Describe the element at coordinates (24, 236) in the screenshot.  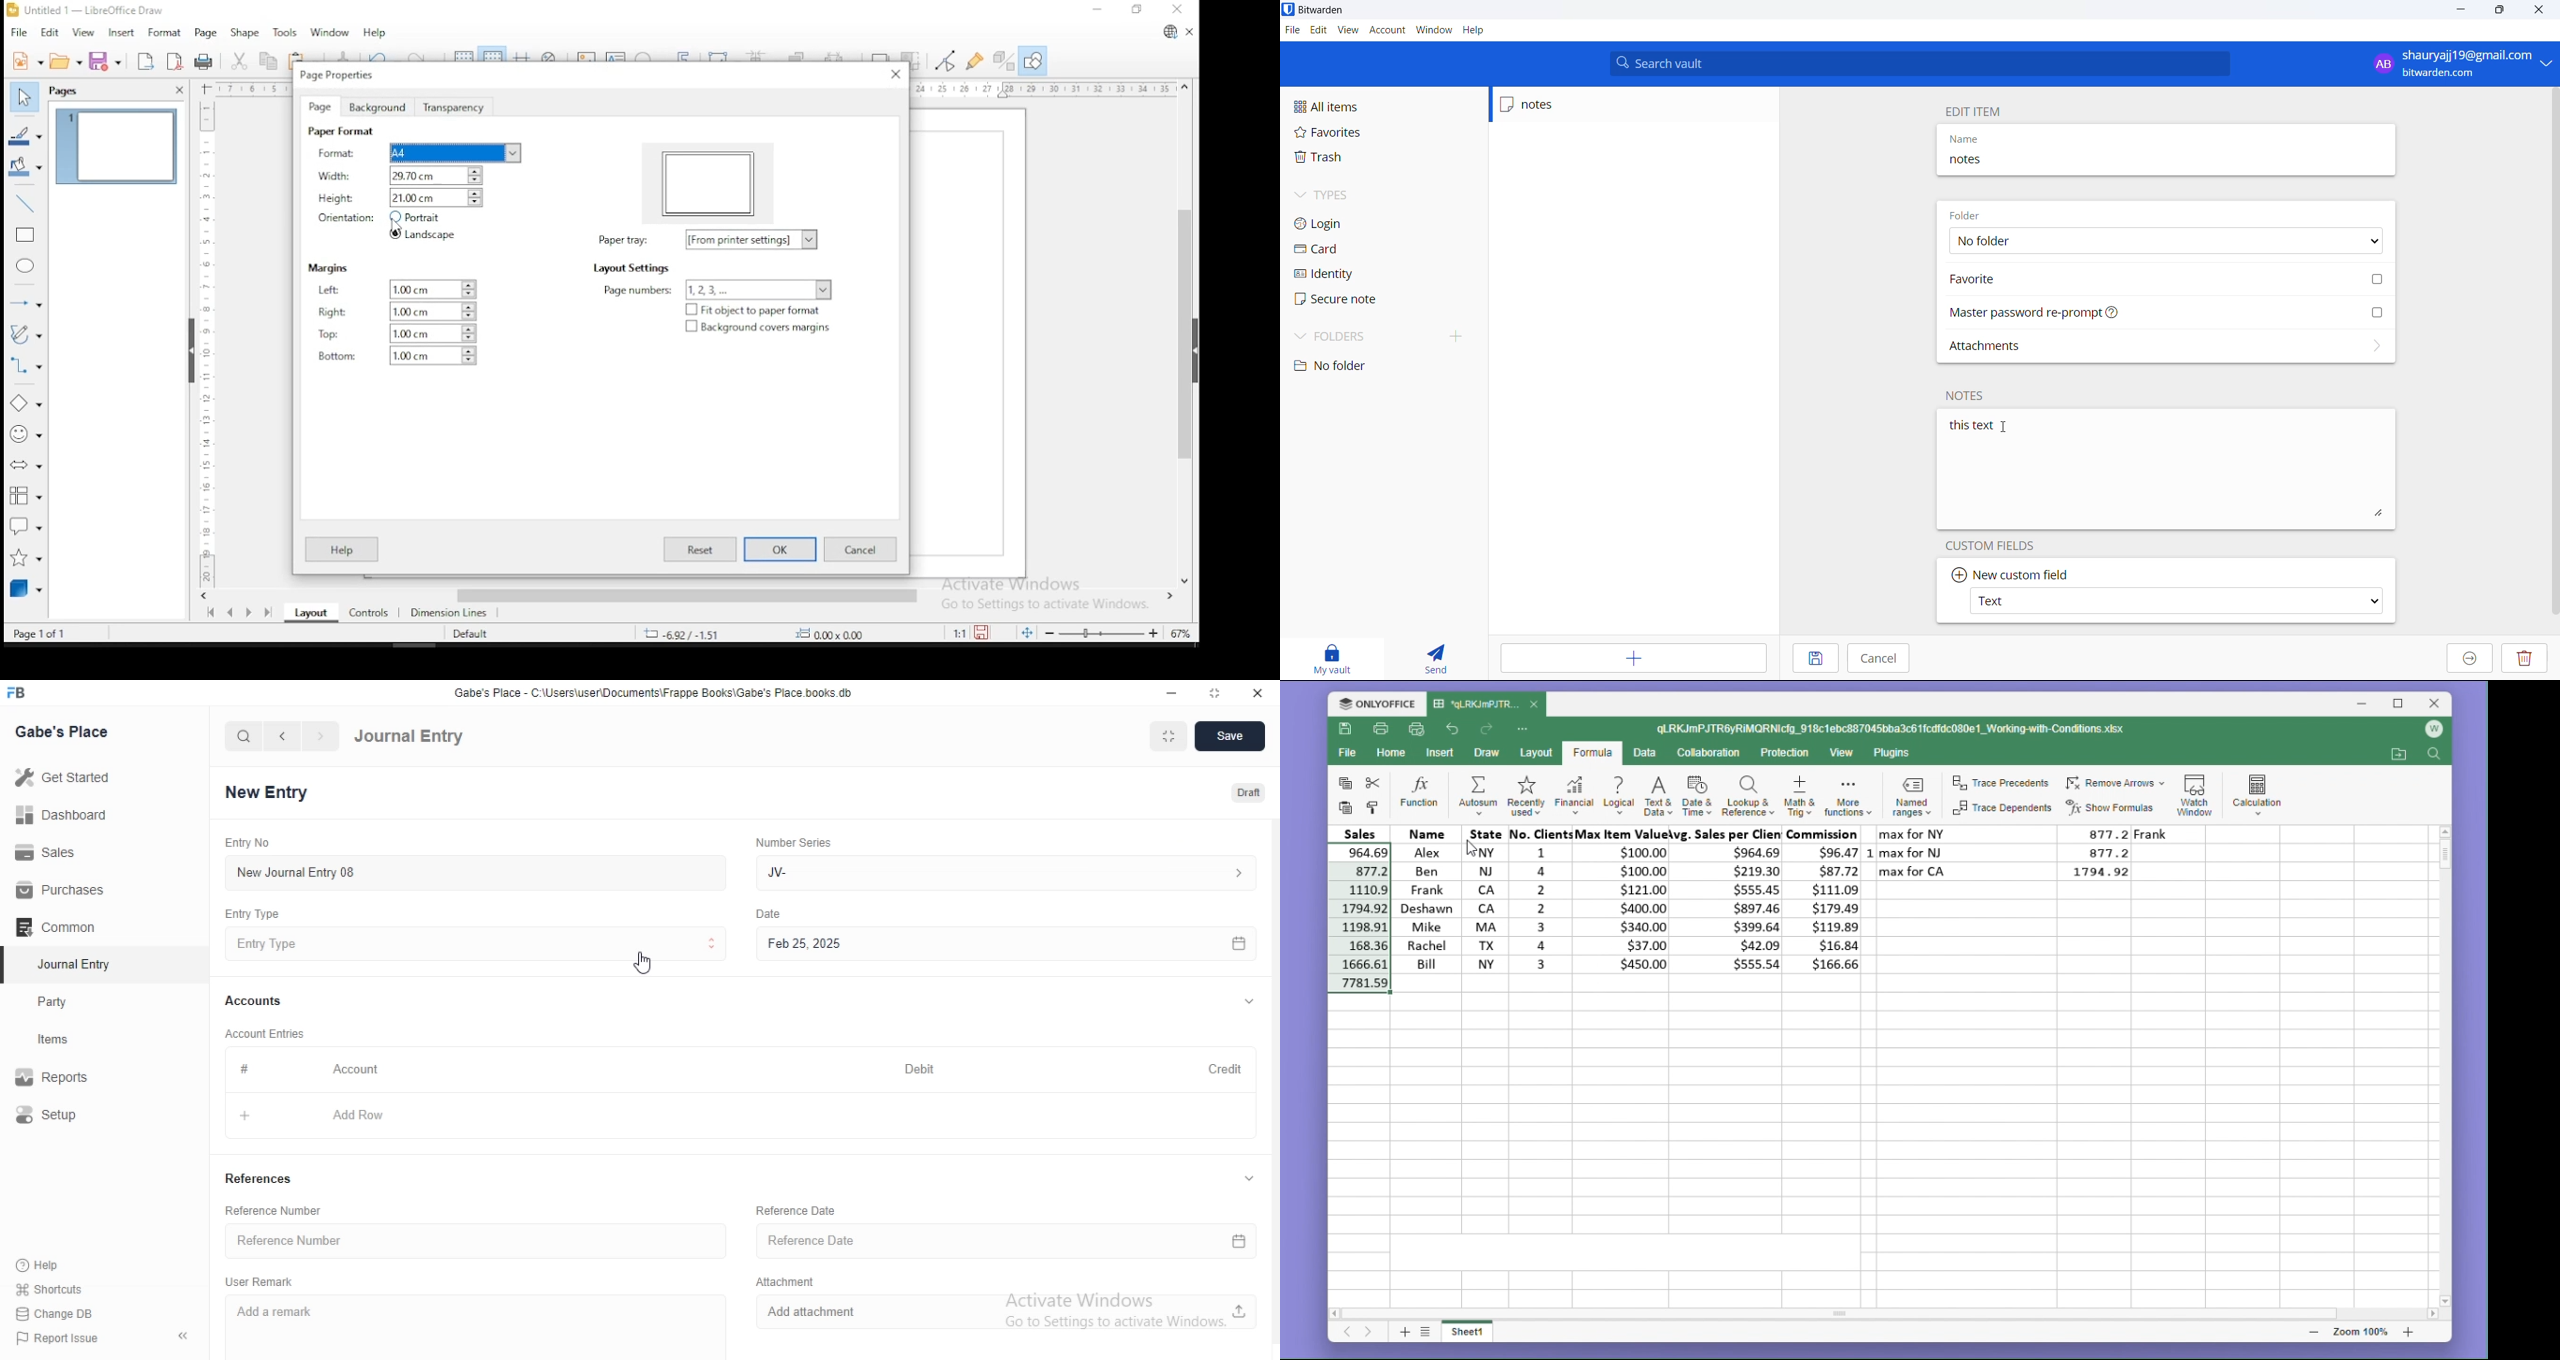
I see `rectangle` at that location.